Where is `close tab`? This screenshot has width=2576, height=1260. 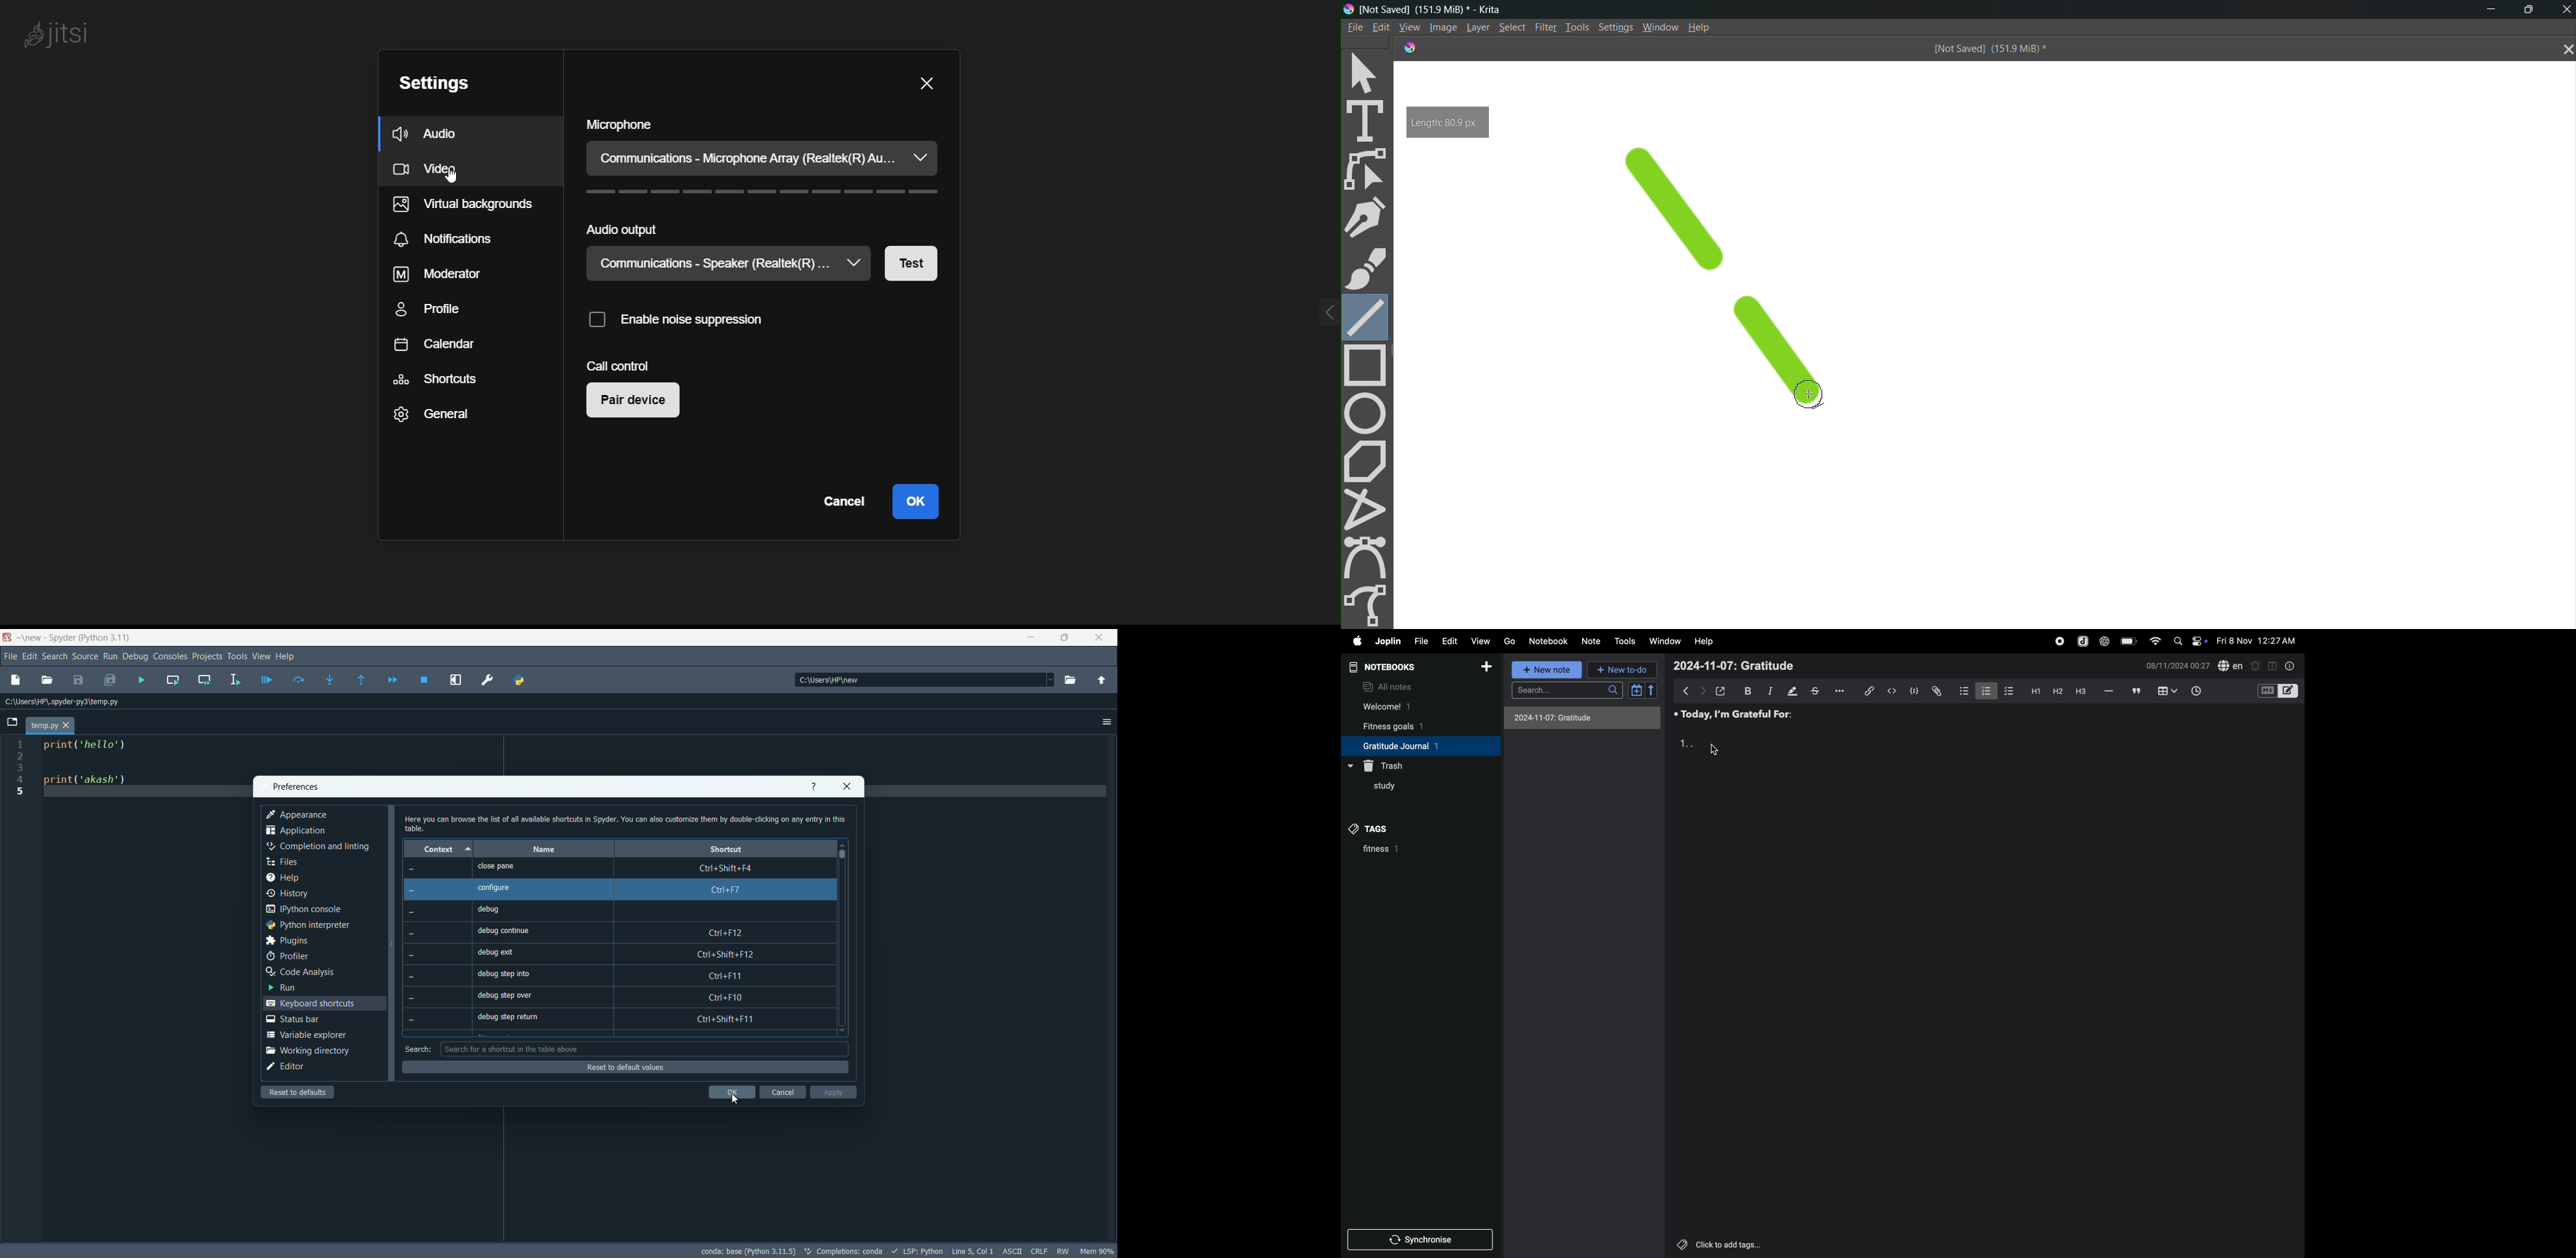 close tab is located at coordinates (2565, 50).